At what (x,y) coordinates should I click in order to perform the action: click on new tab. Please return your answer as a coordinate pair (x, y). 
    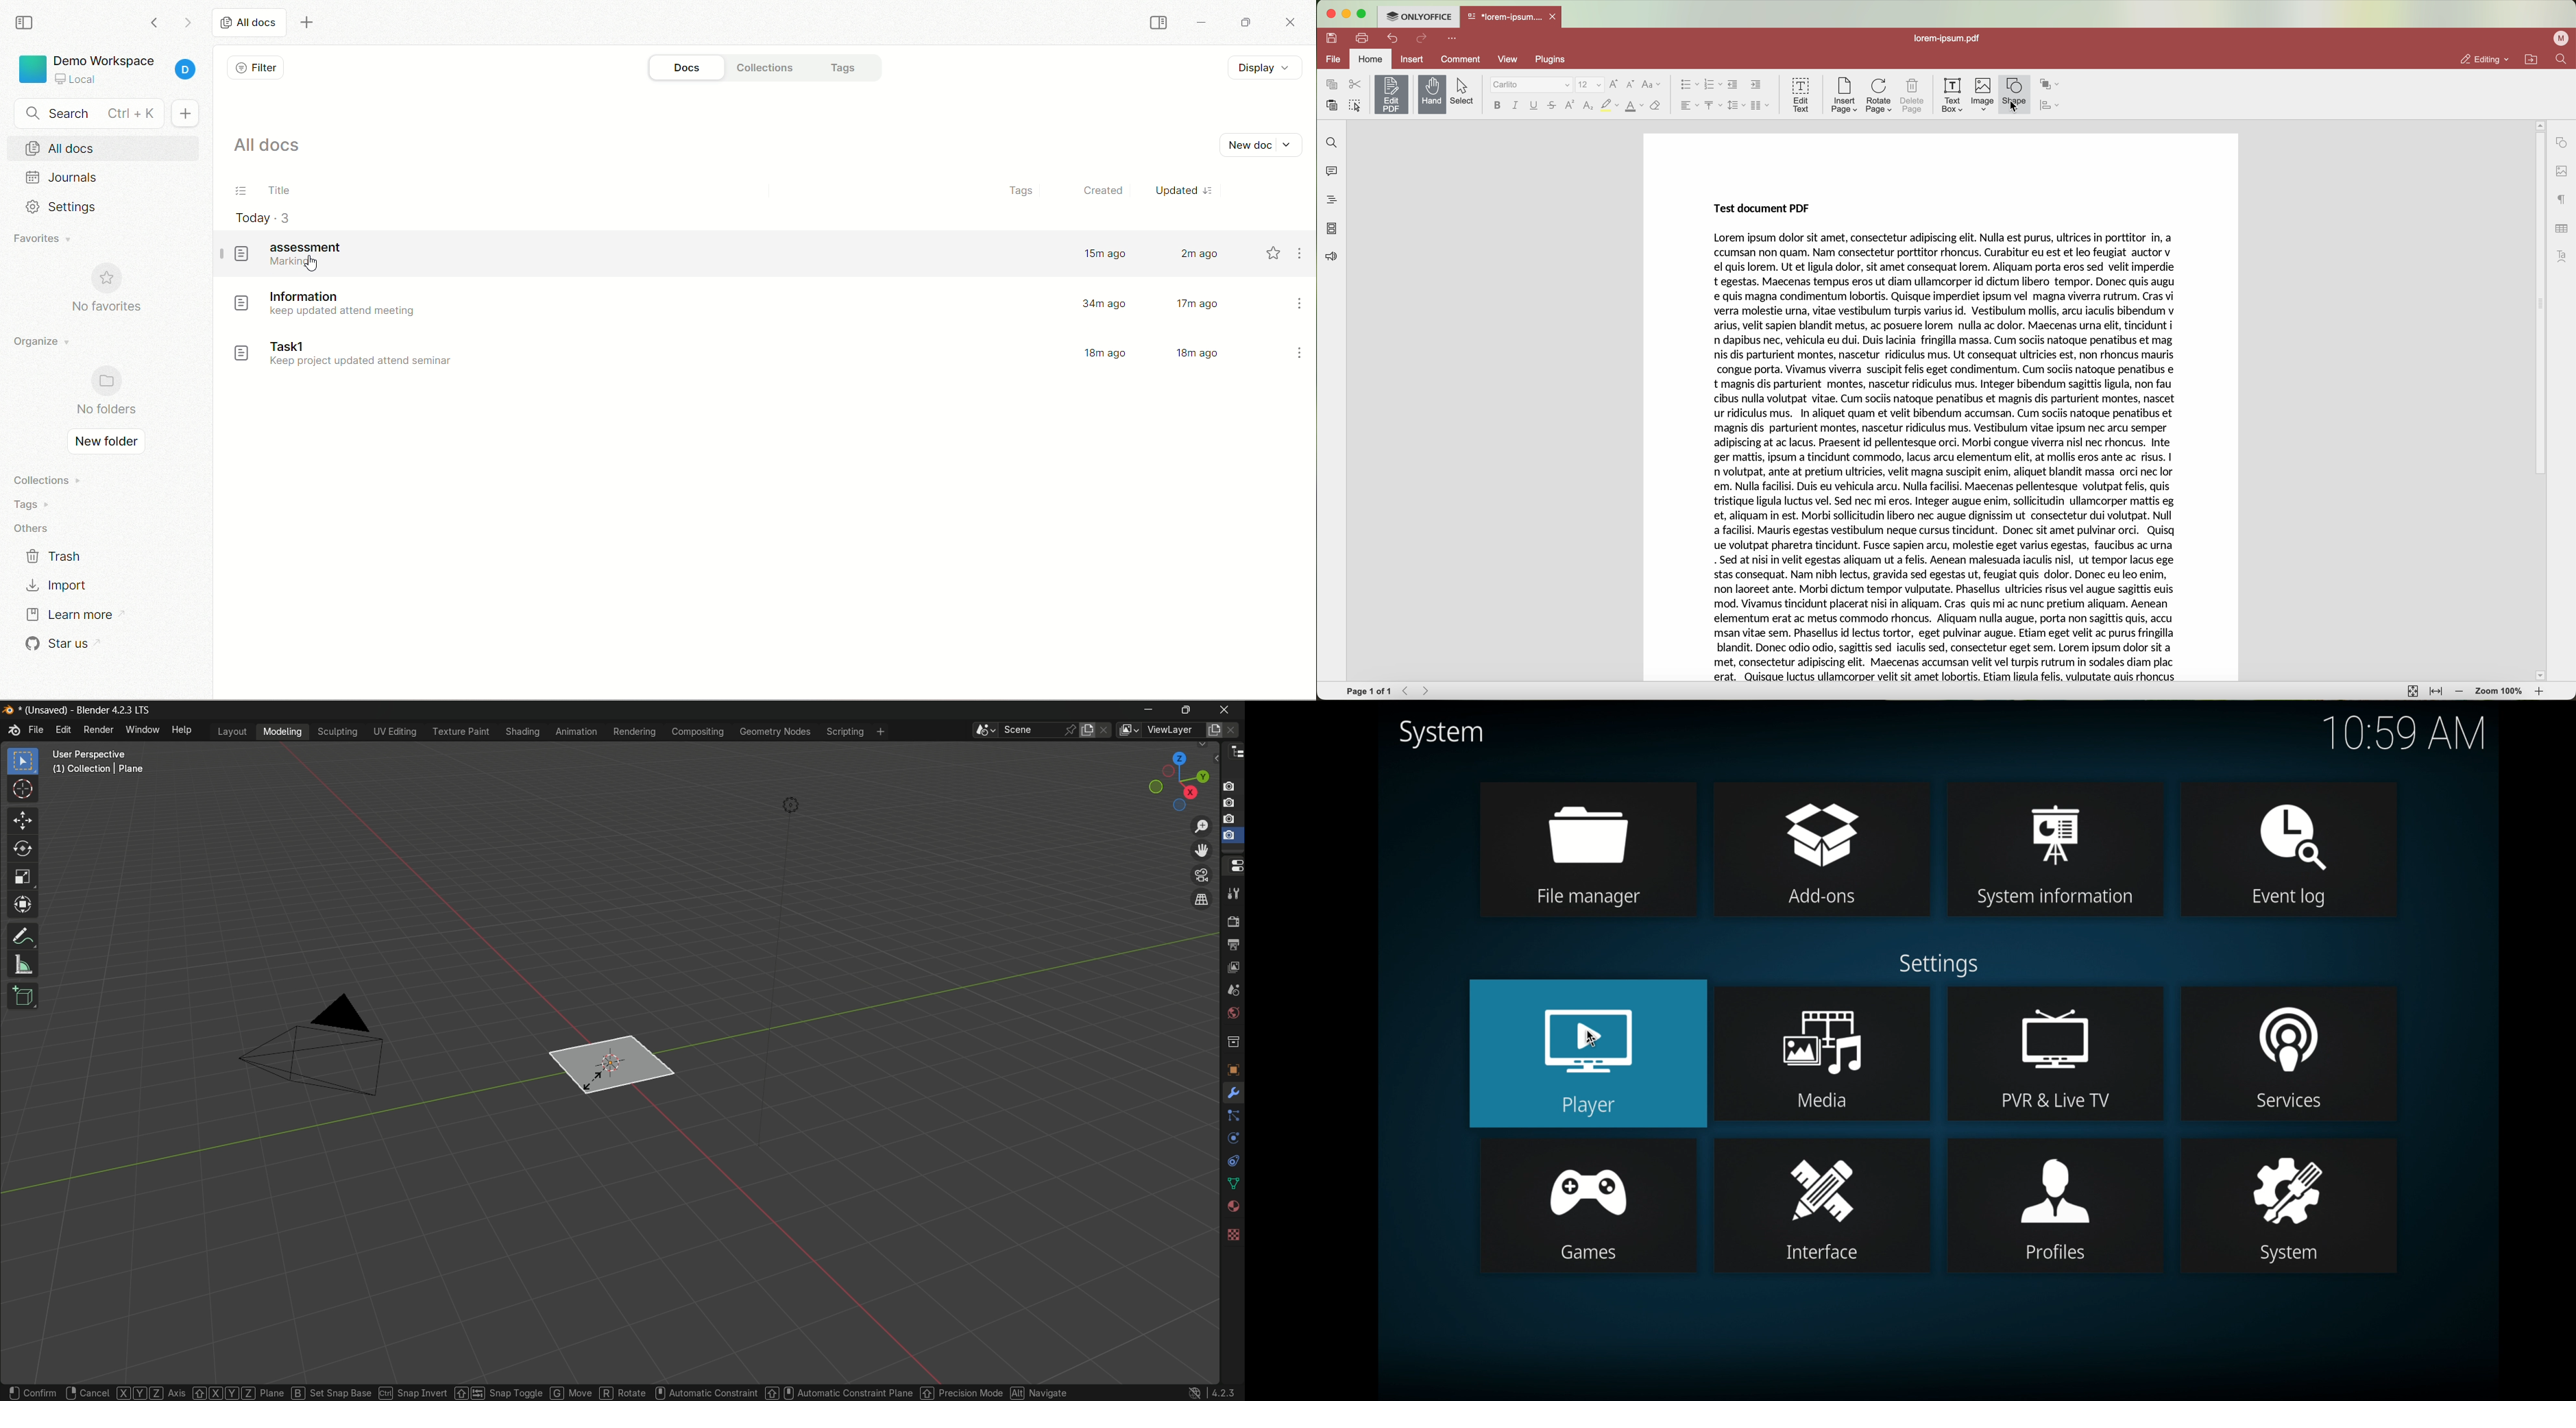
    Looking at the image, I should click on (307, 26).